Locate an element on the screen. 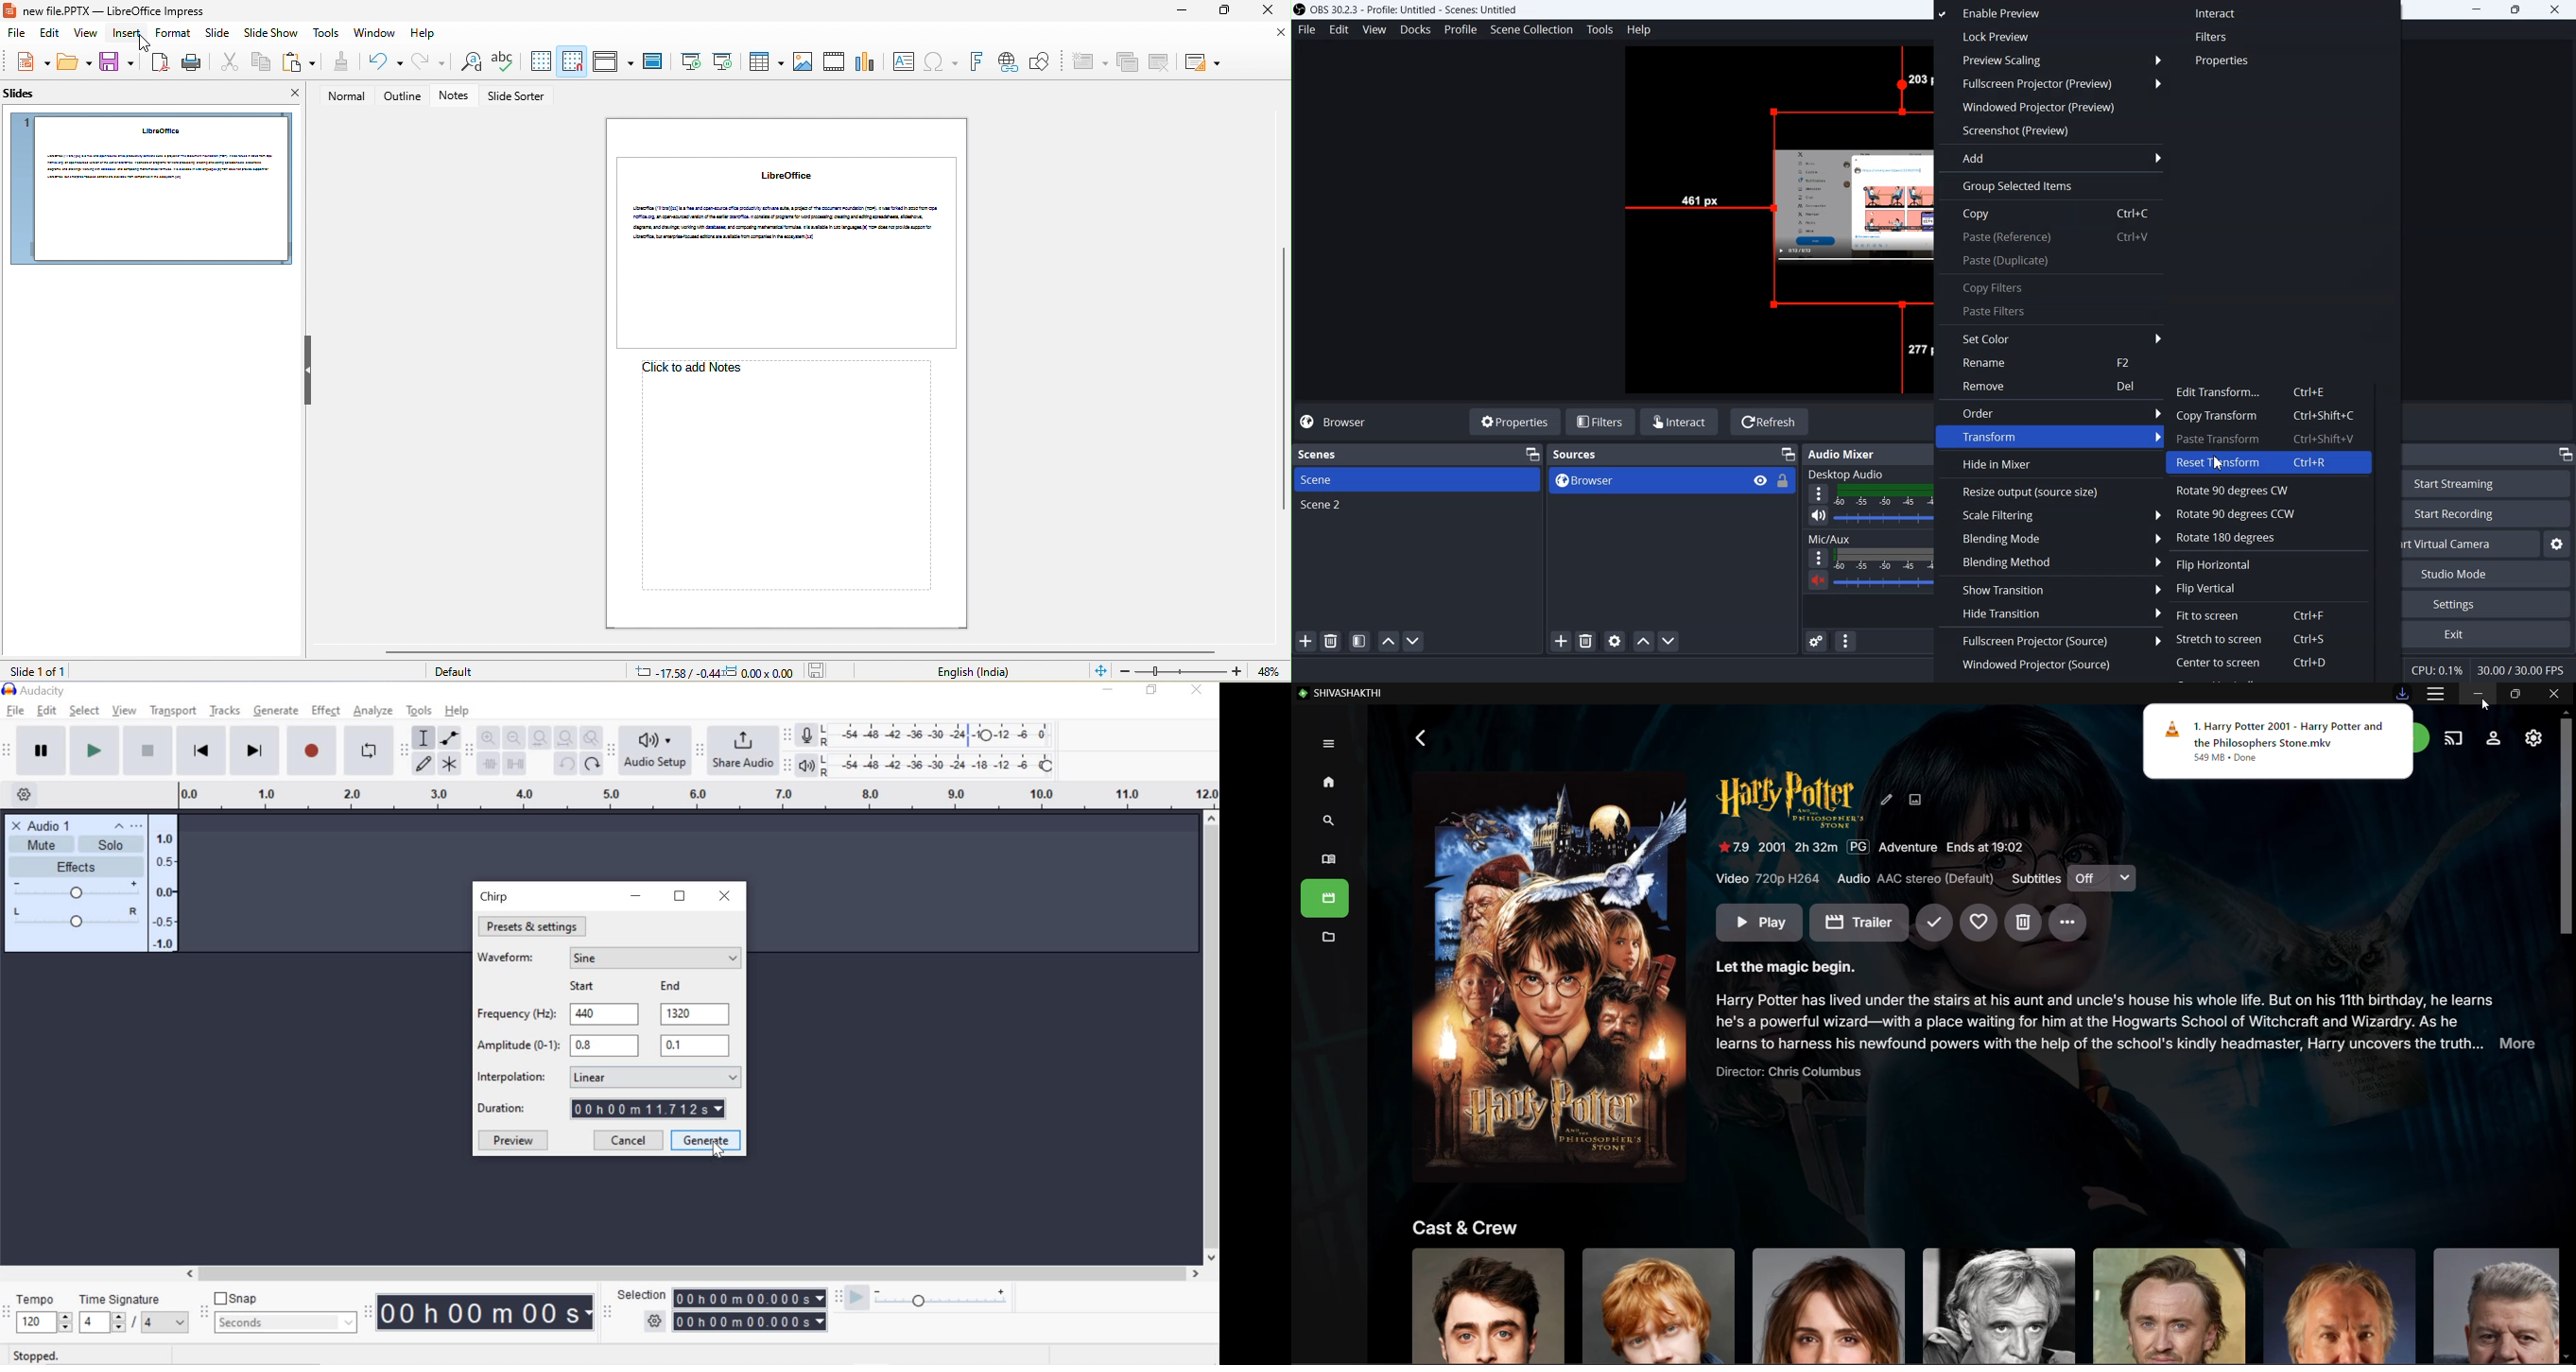 This screenshot has height=1372, width=2576. spelling is located at coordinates (503, 62).